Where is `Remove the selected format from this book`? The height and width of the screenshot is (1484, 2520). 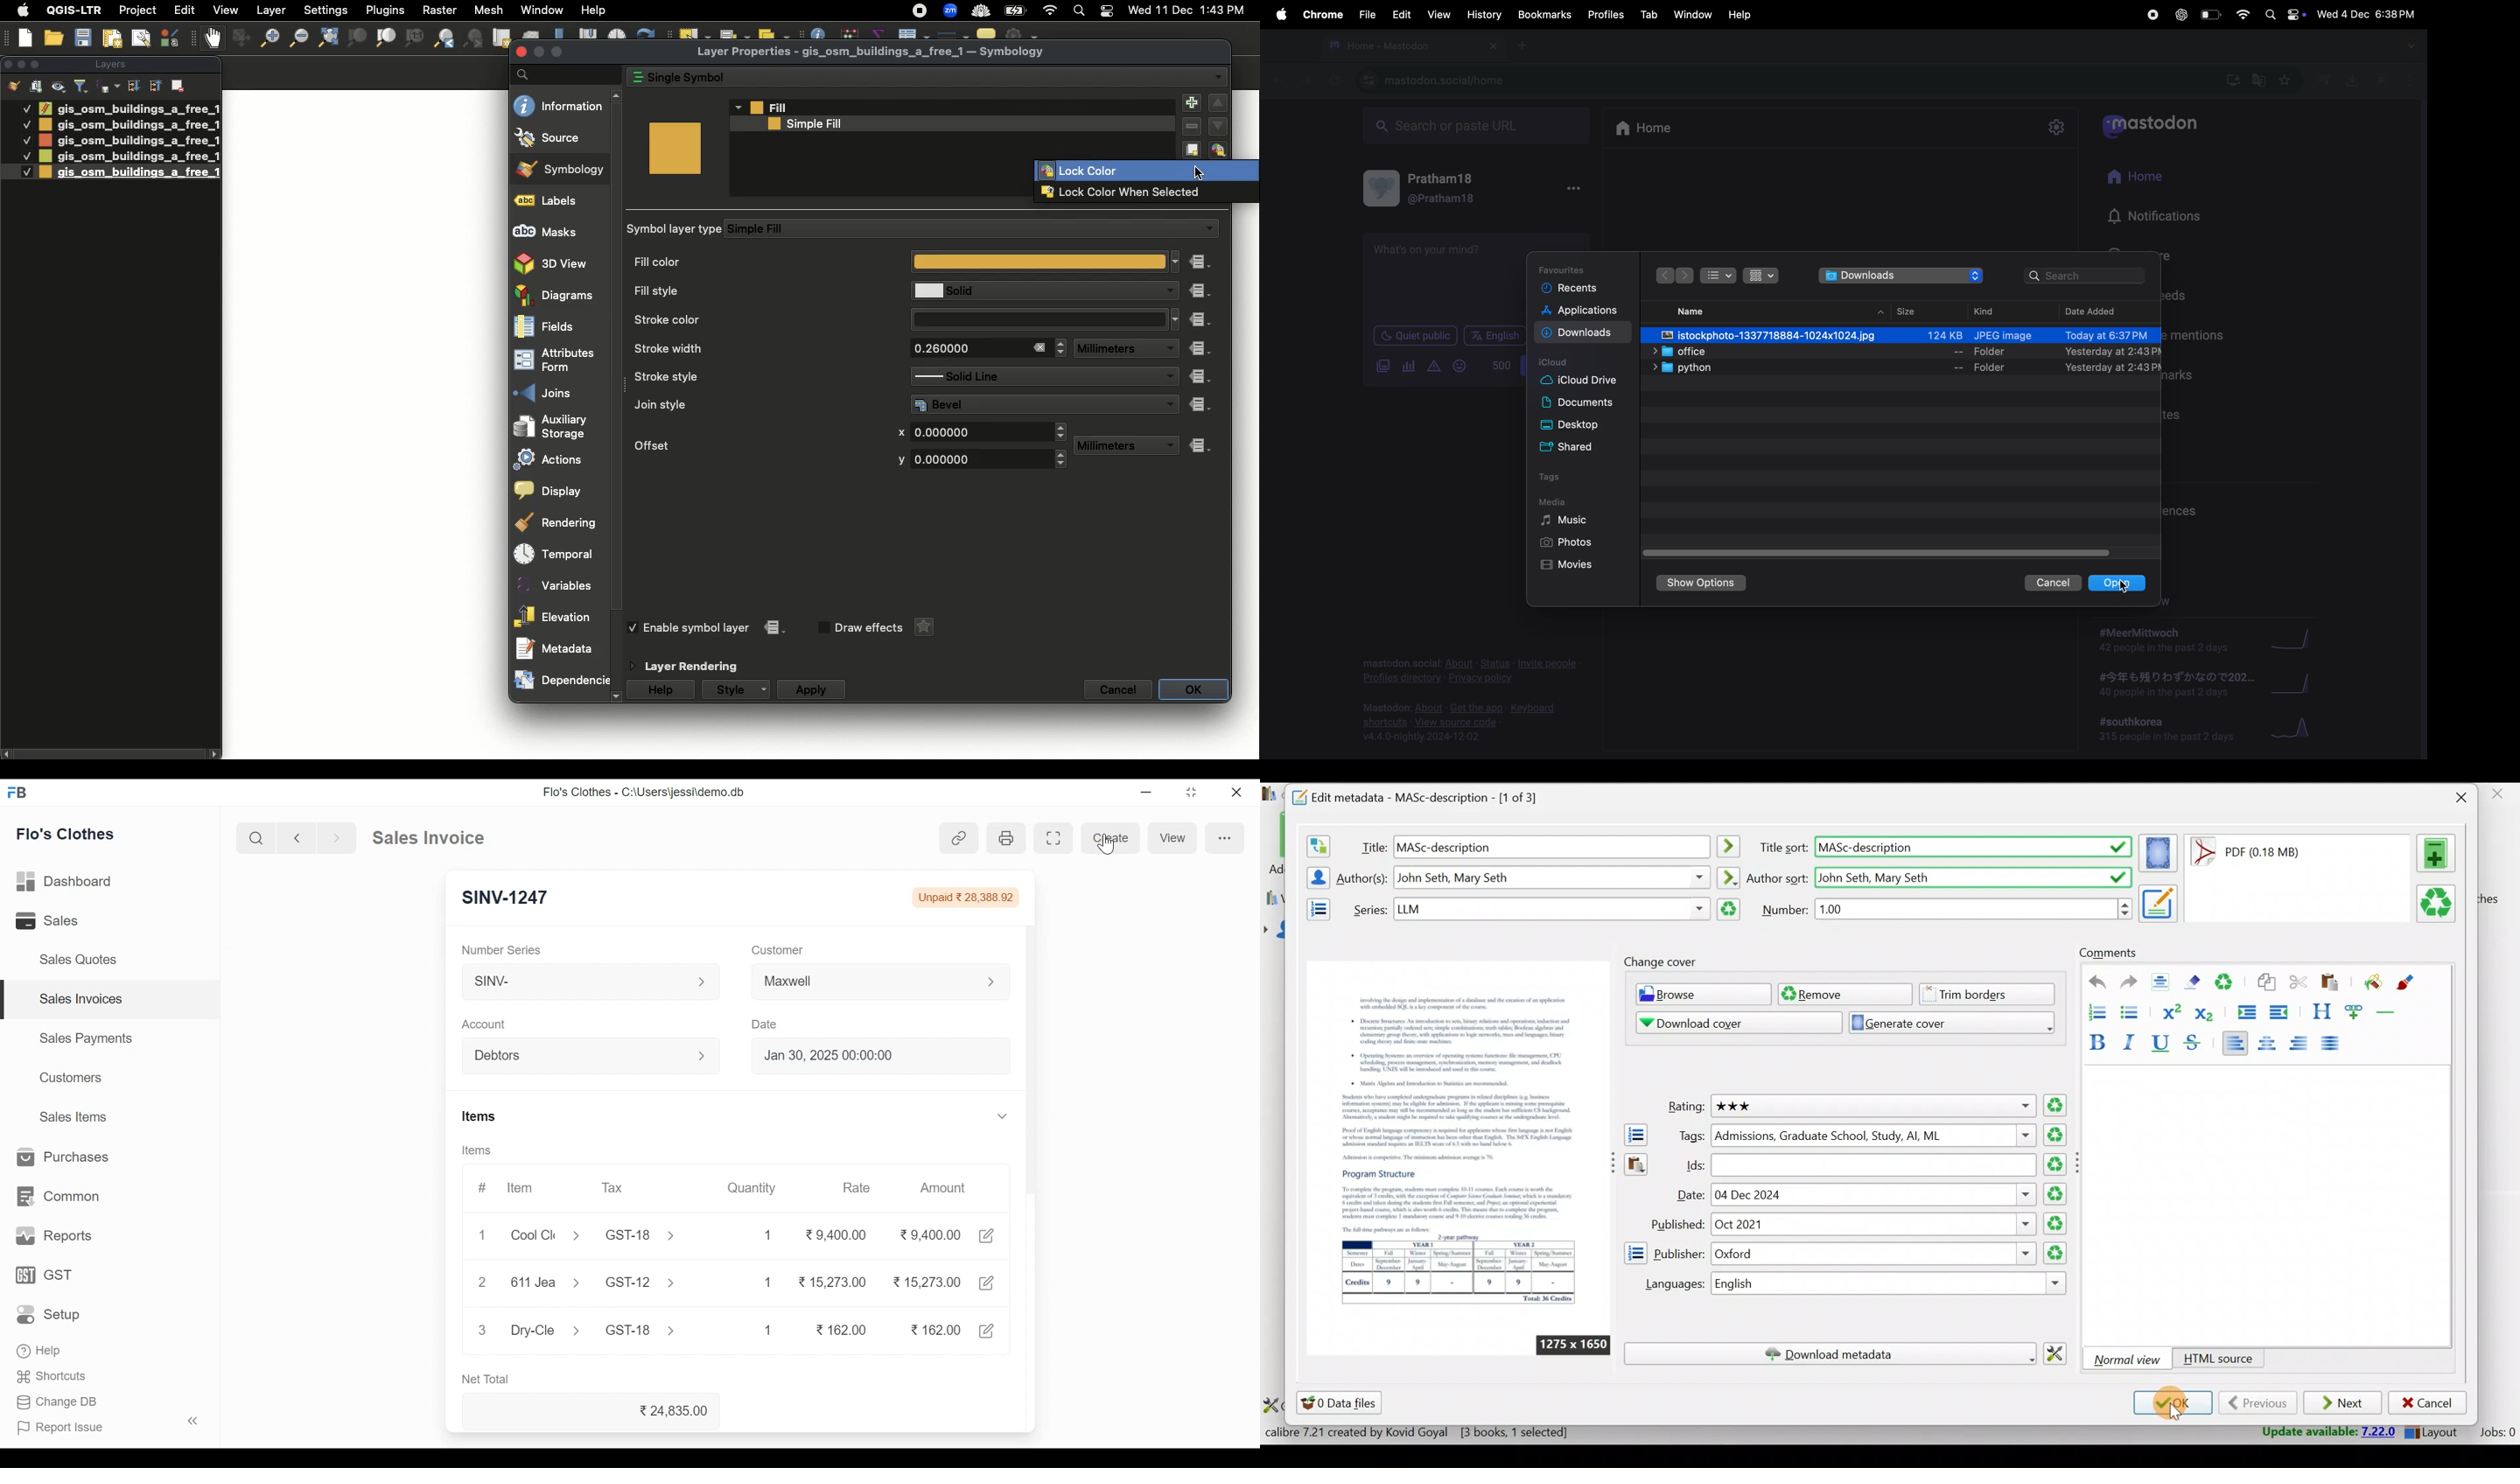
Remove the selected format from this book is located at coordinates (2439, 904).